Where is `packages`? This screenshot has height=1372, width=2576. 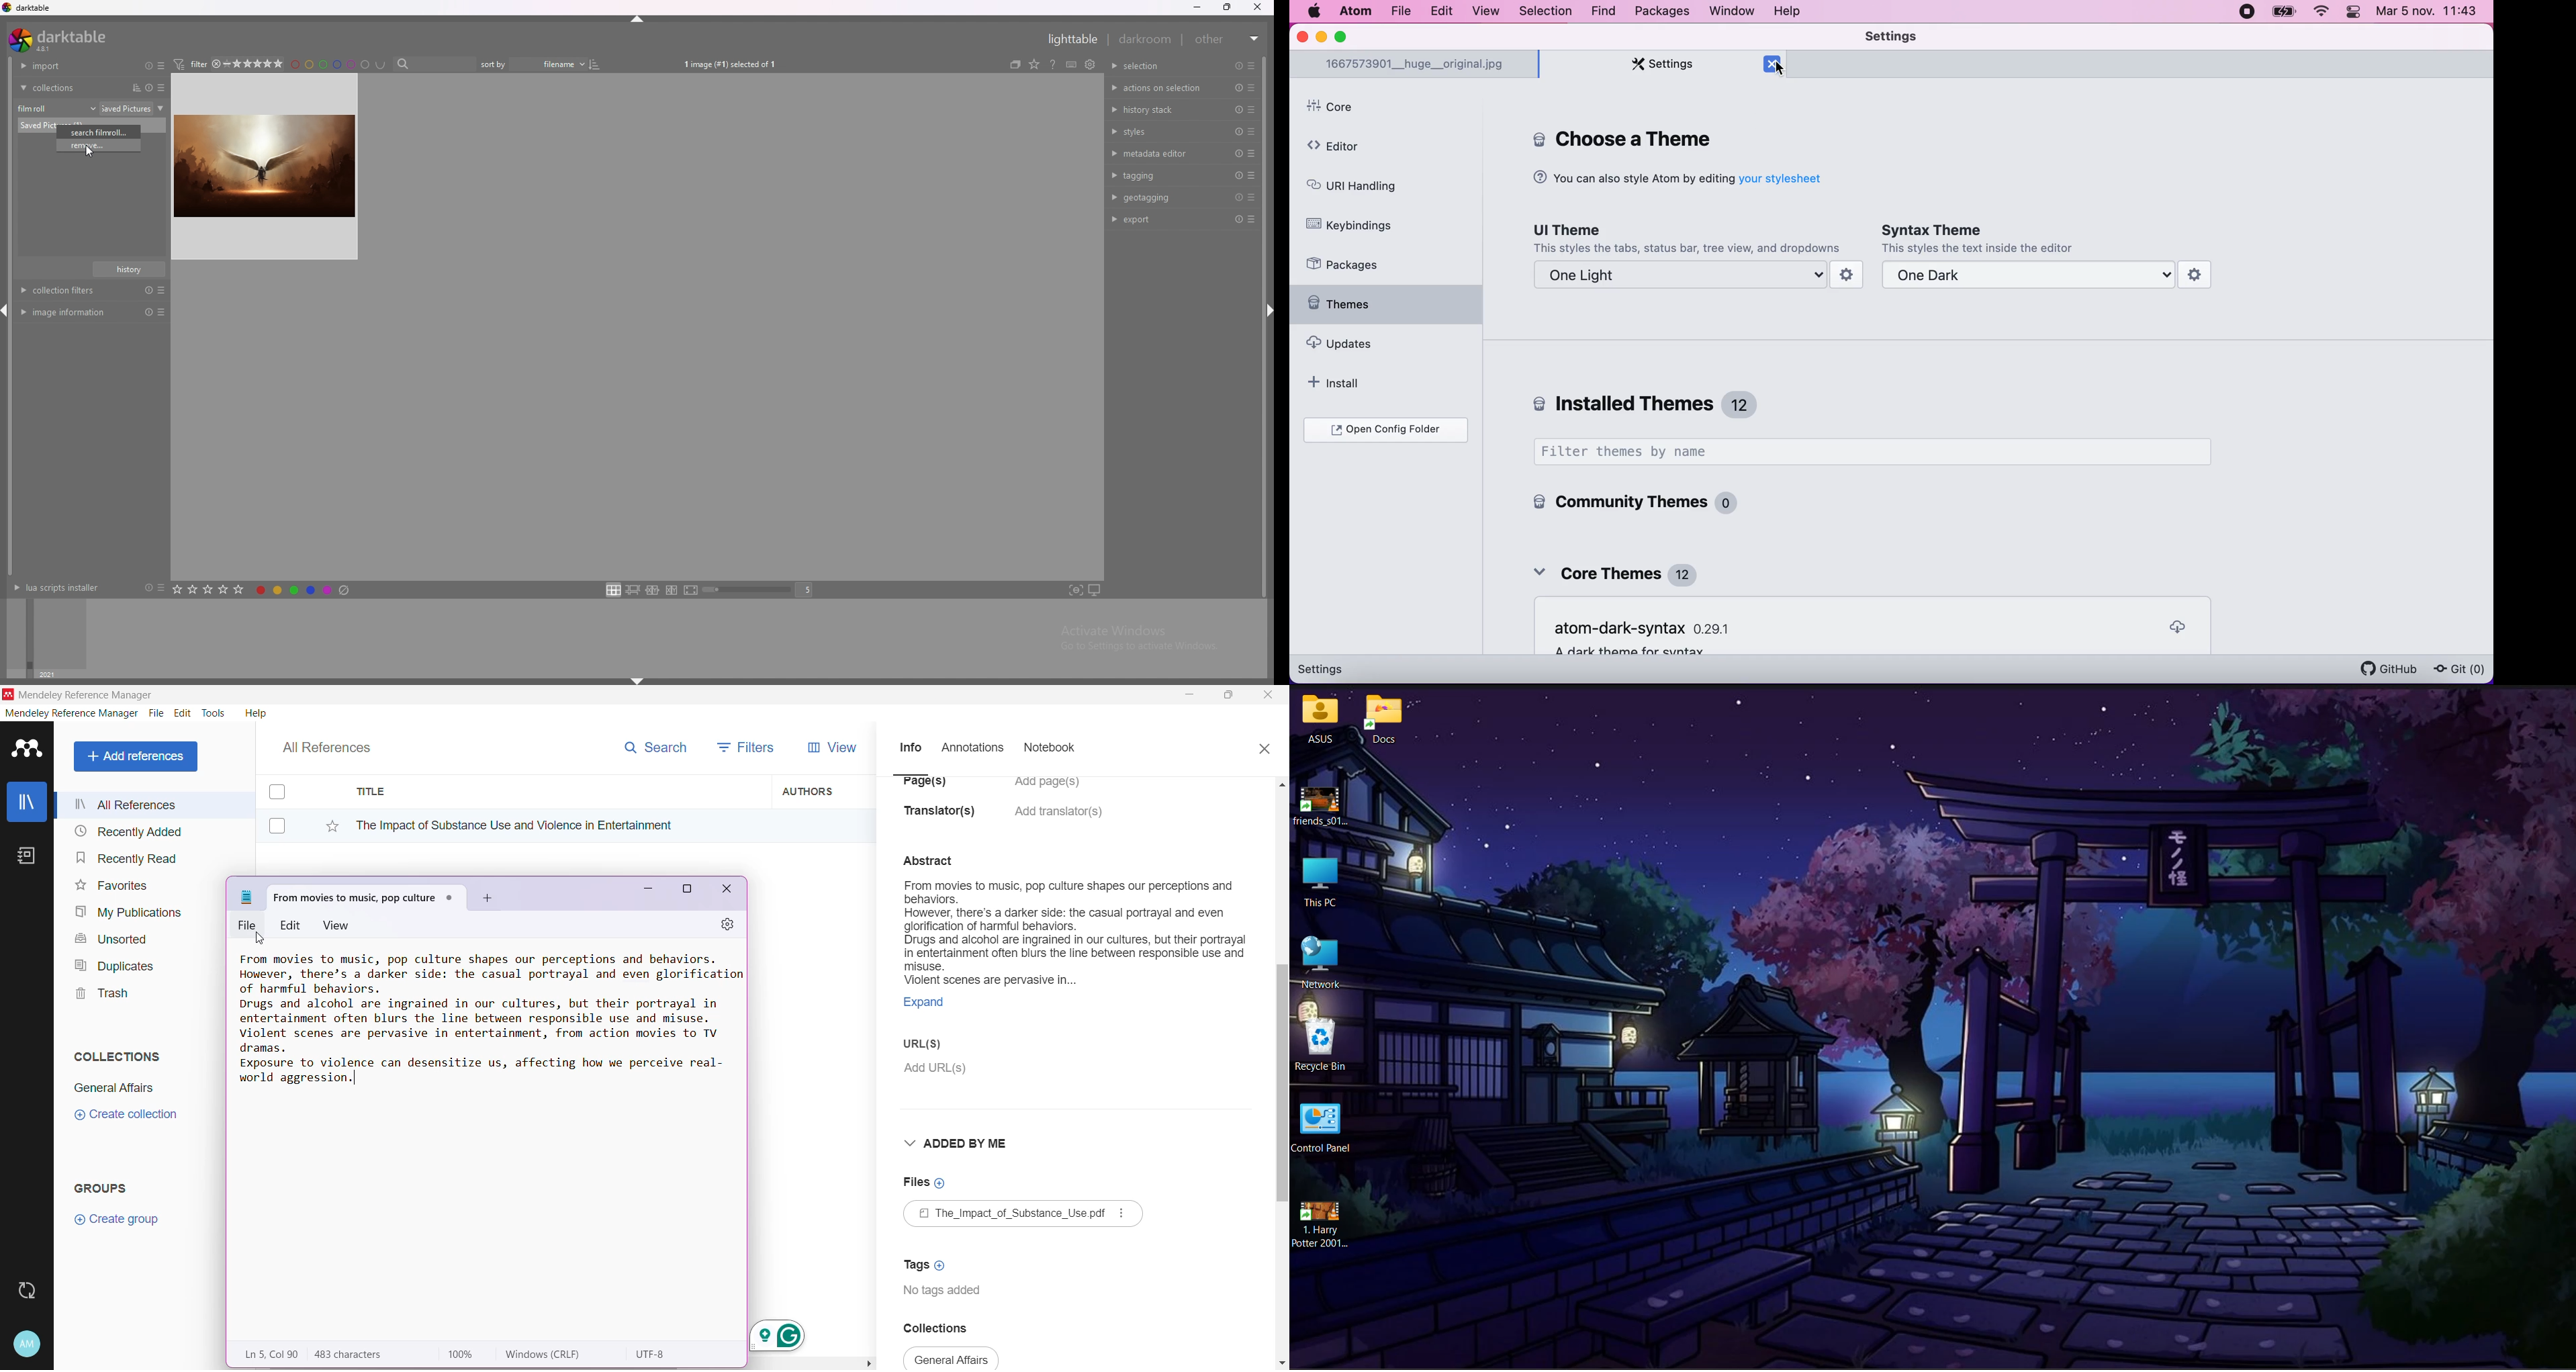 packages is located at coordinates (1356, 266).